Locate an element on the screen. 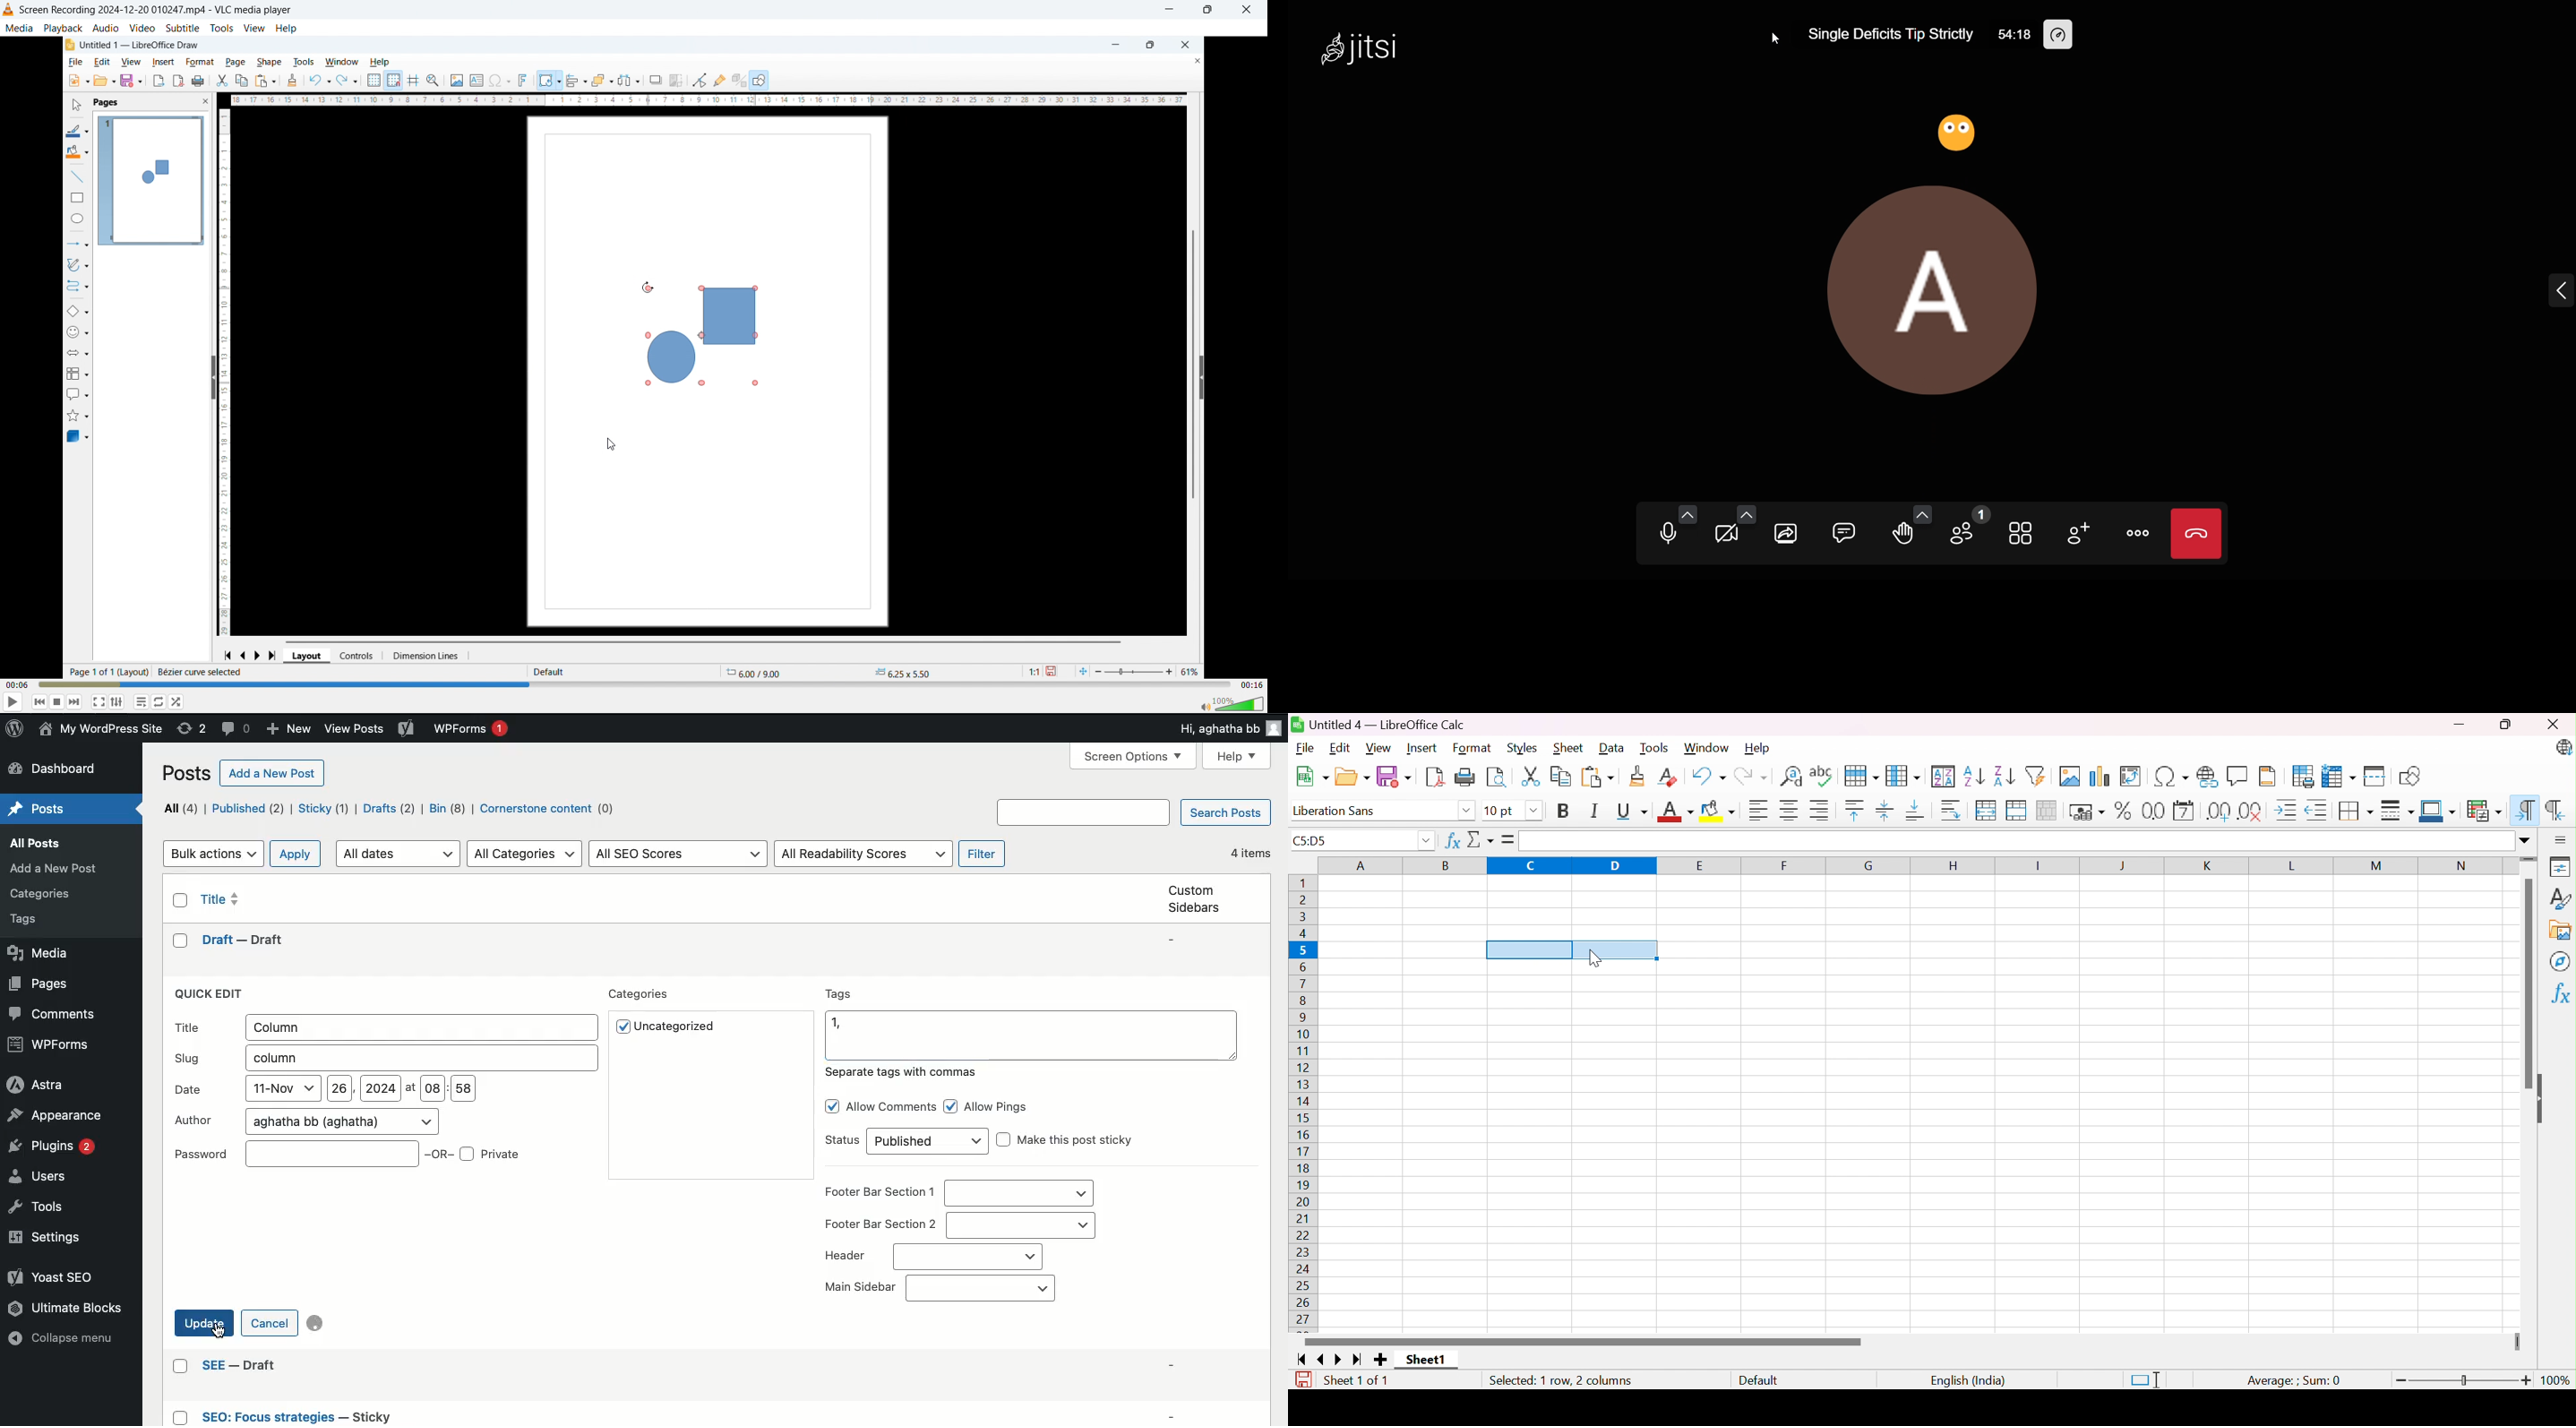 This screenshot has height=1428, width=2576. Row Number is located at coordinates (1305, 1100).